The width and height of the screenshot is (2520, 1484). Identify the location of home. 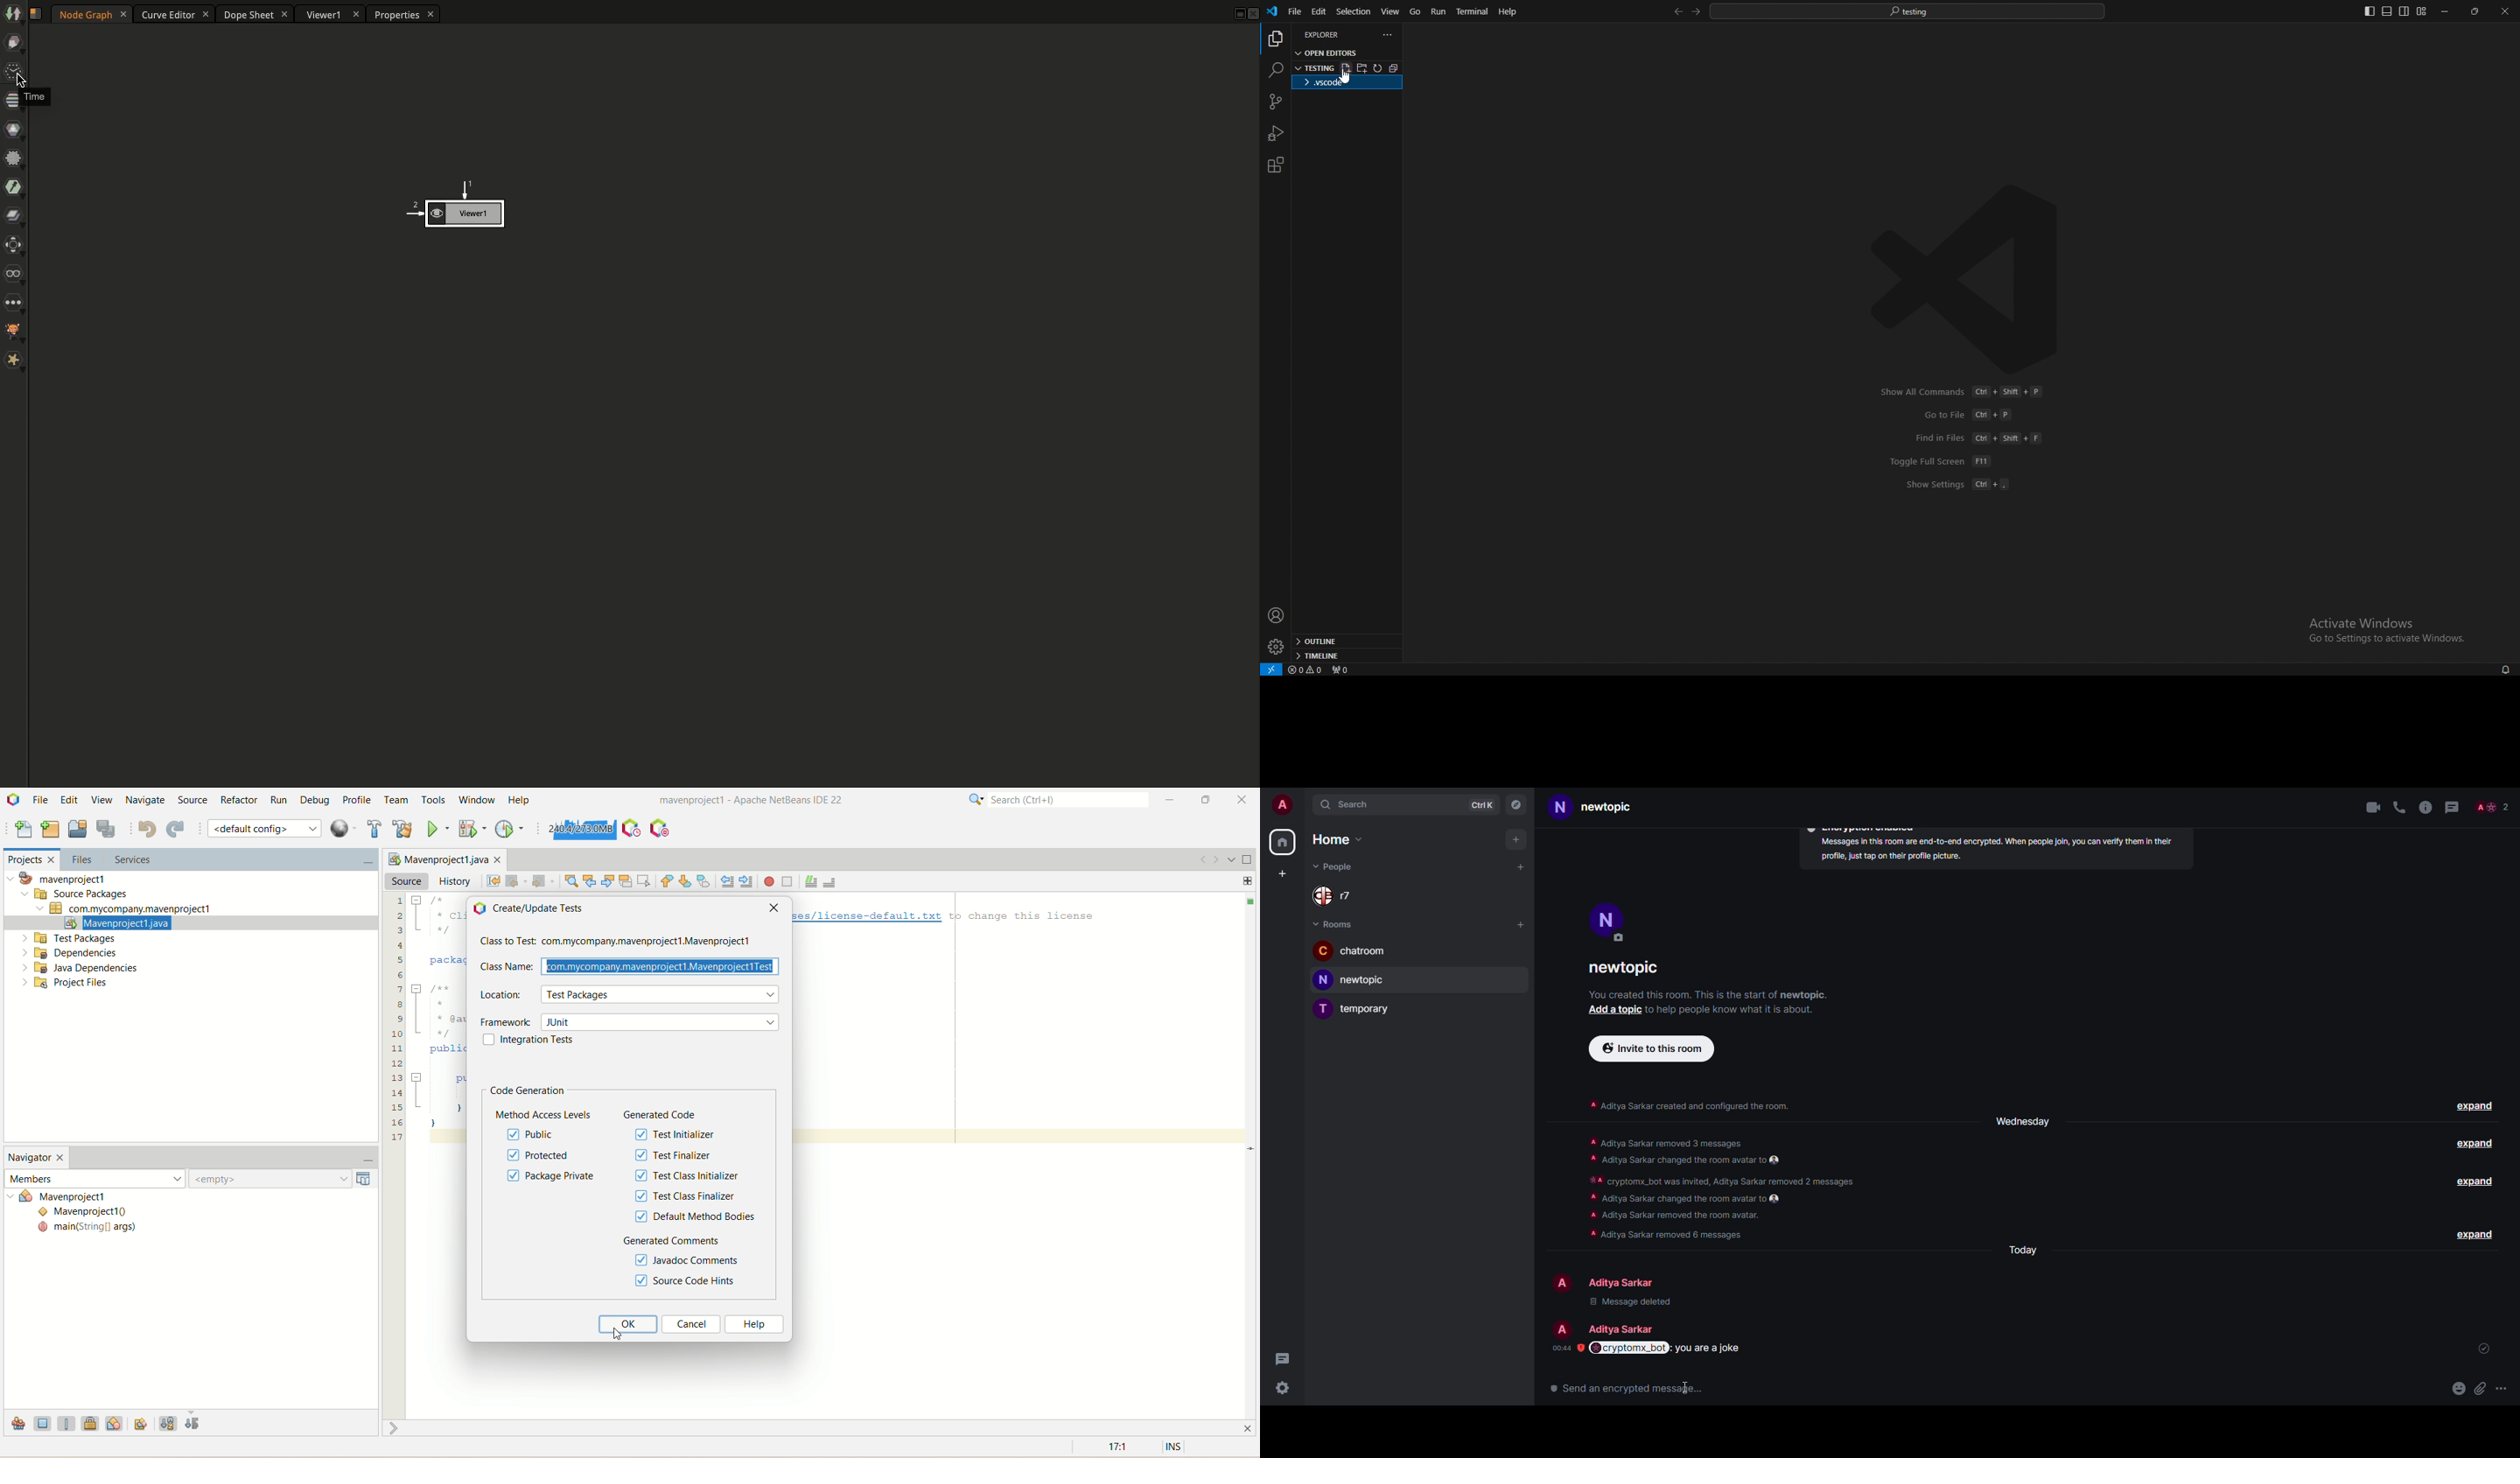
(1284, 842).